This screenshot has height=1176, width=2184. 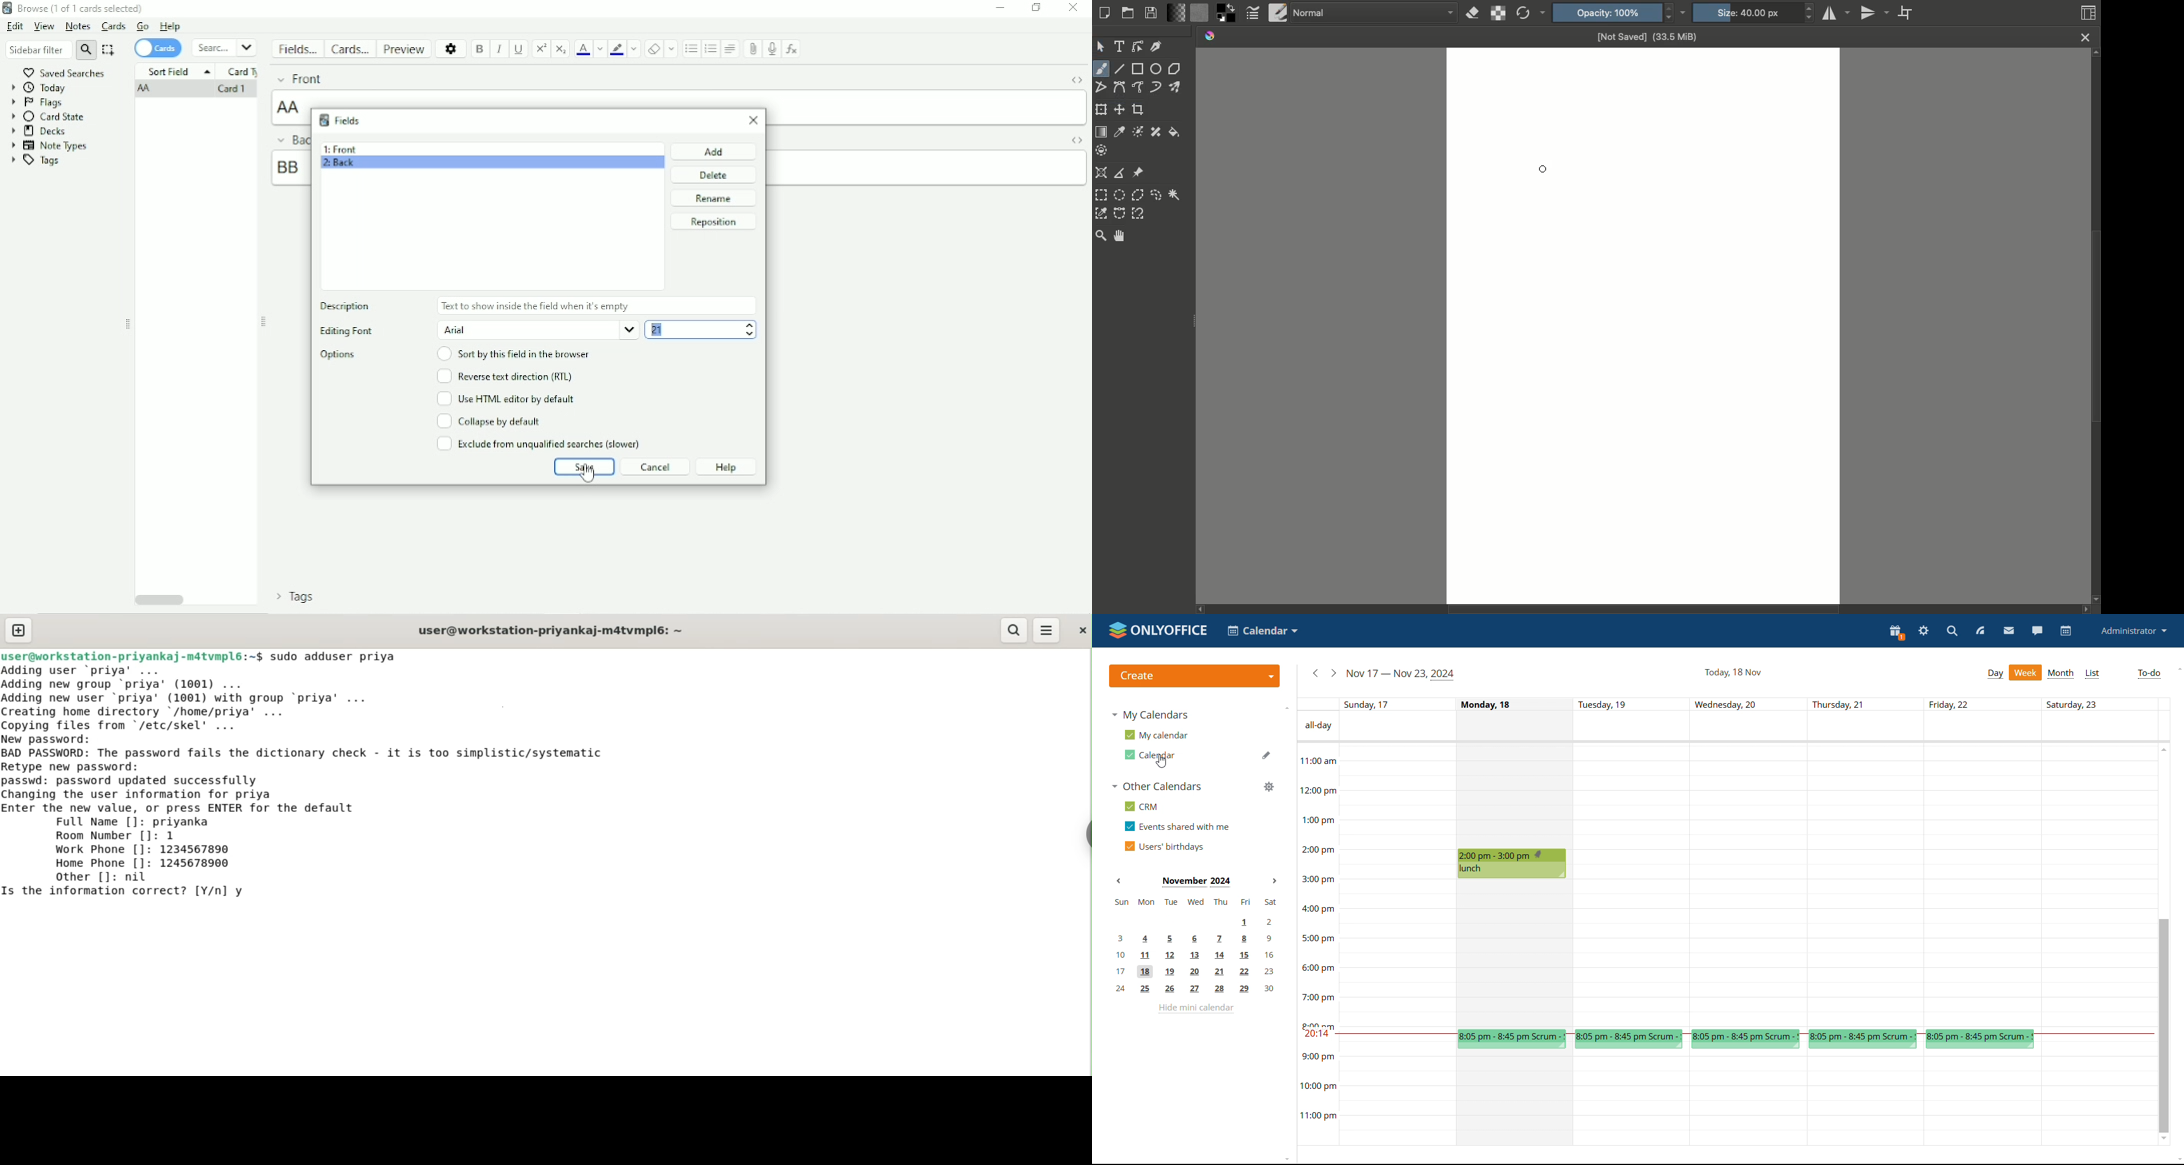 What do you see at coordinates (143, 863) in the screenshot?
I see `Home Phone []: 1245678900` at bounding box center [143, 863].